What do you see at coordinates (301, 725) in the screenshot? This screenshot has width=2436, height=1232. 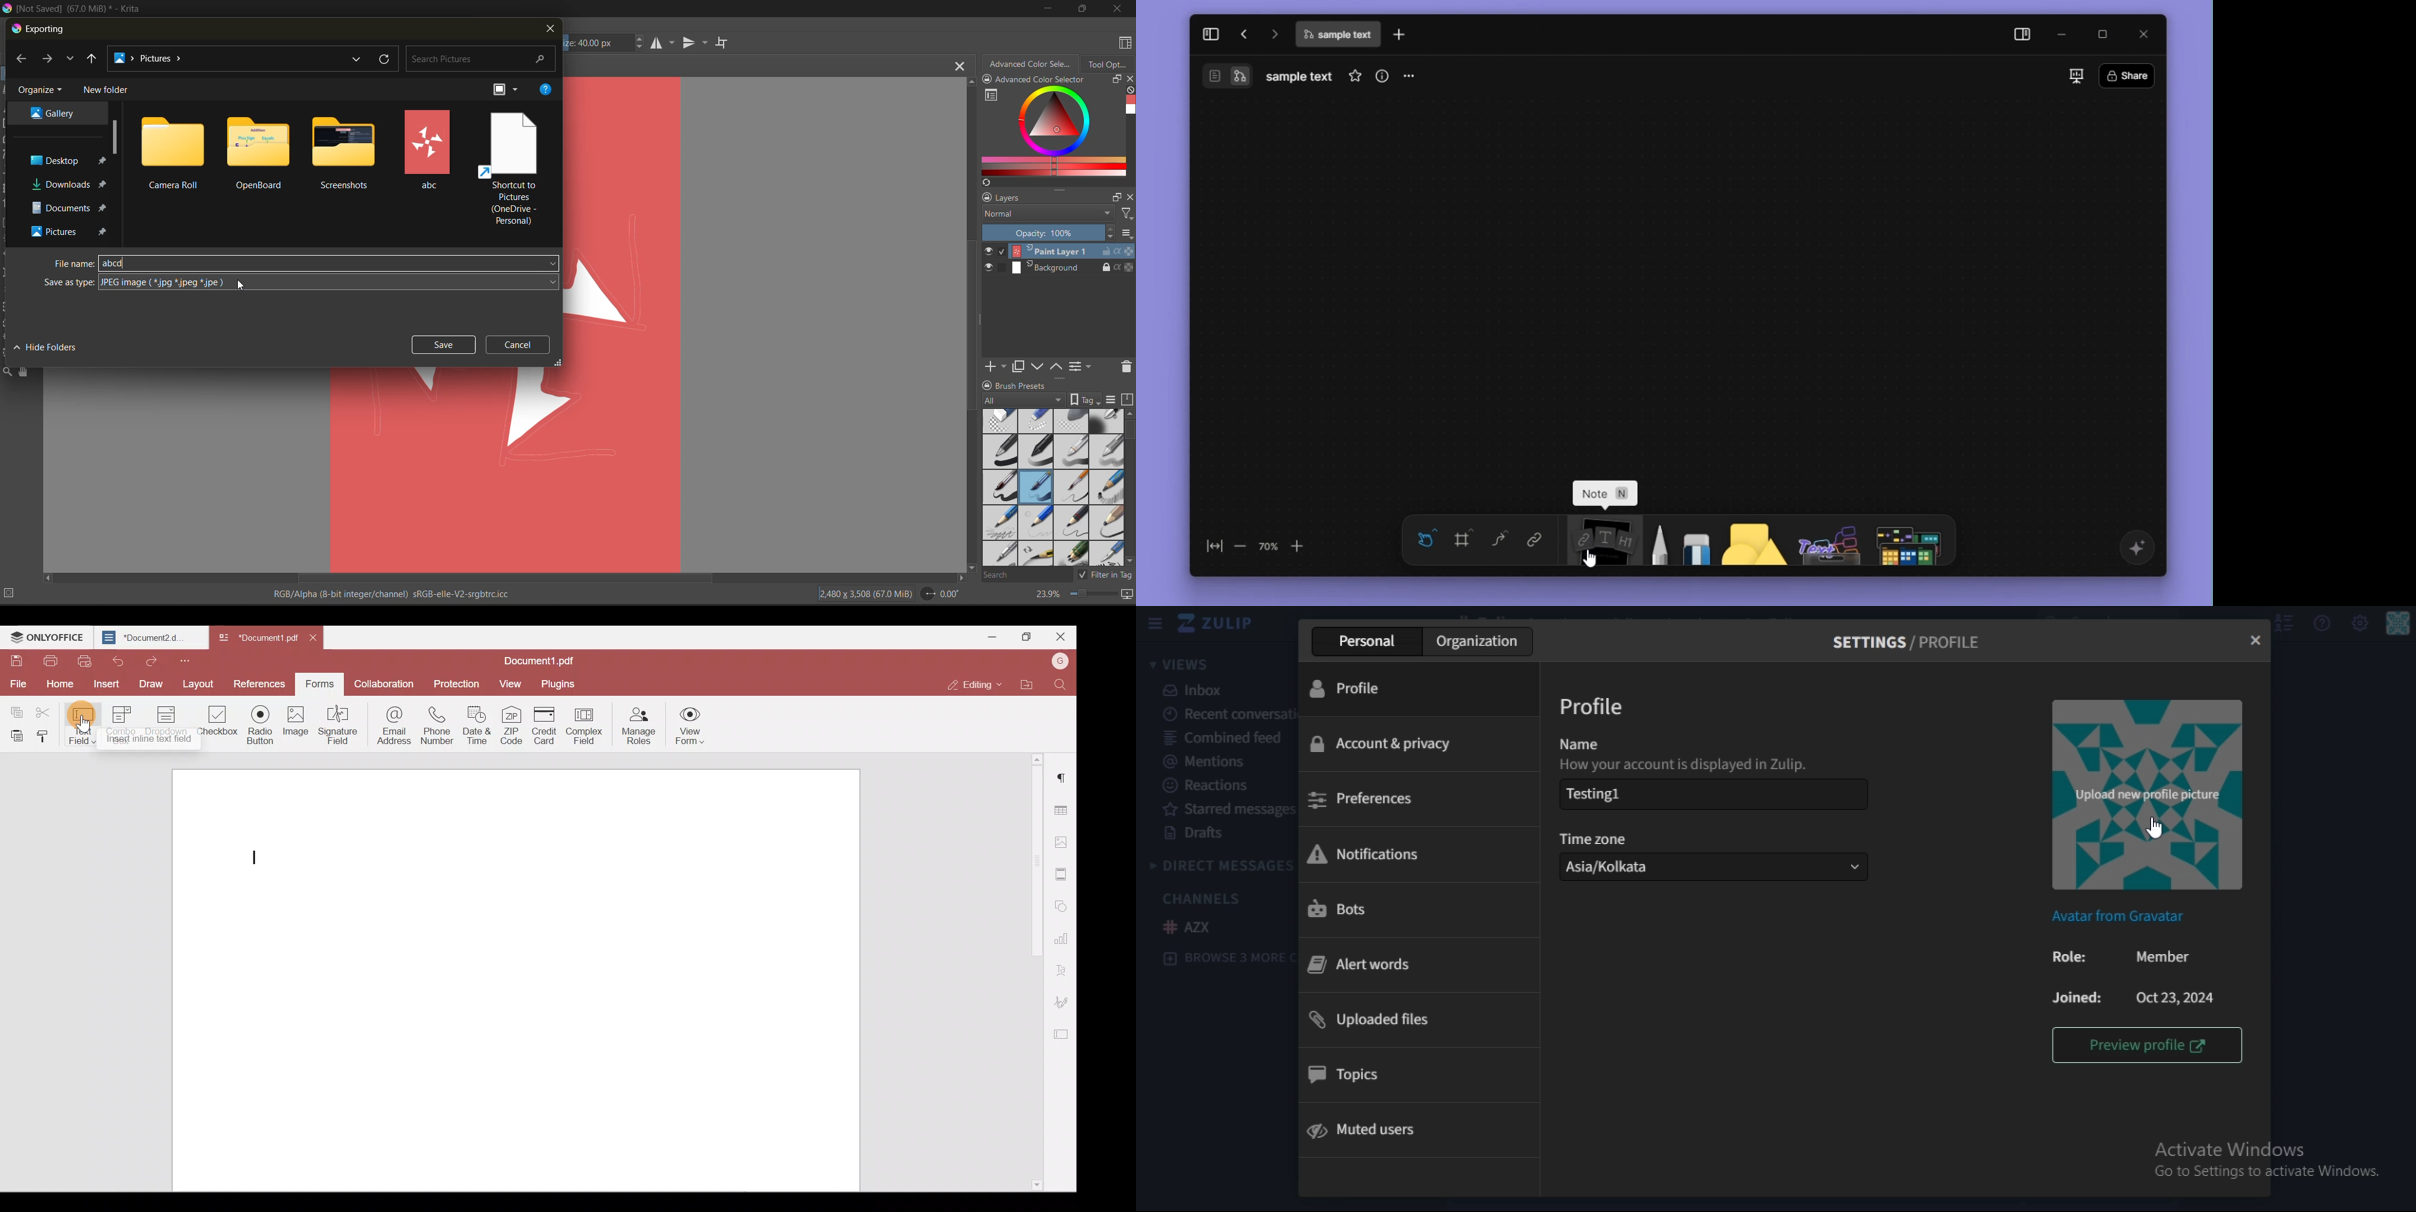 I see `Image` at bounding box center [301, 725].